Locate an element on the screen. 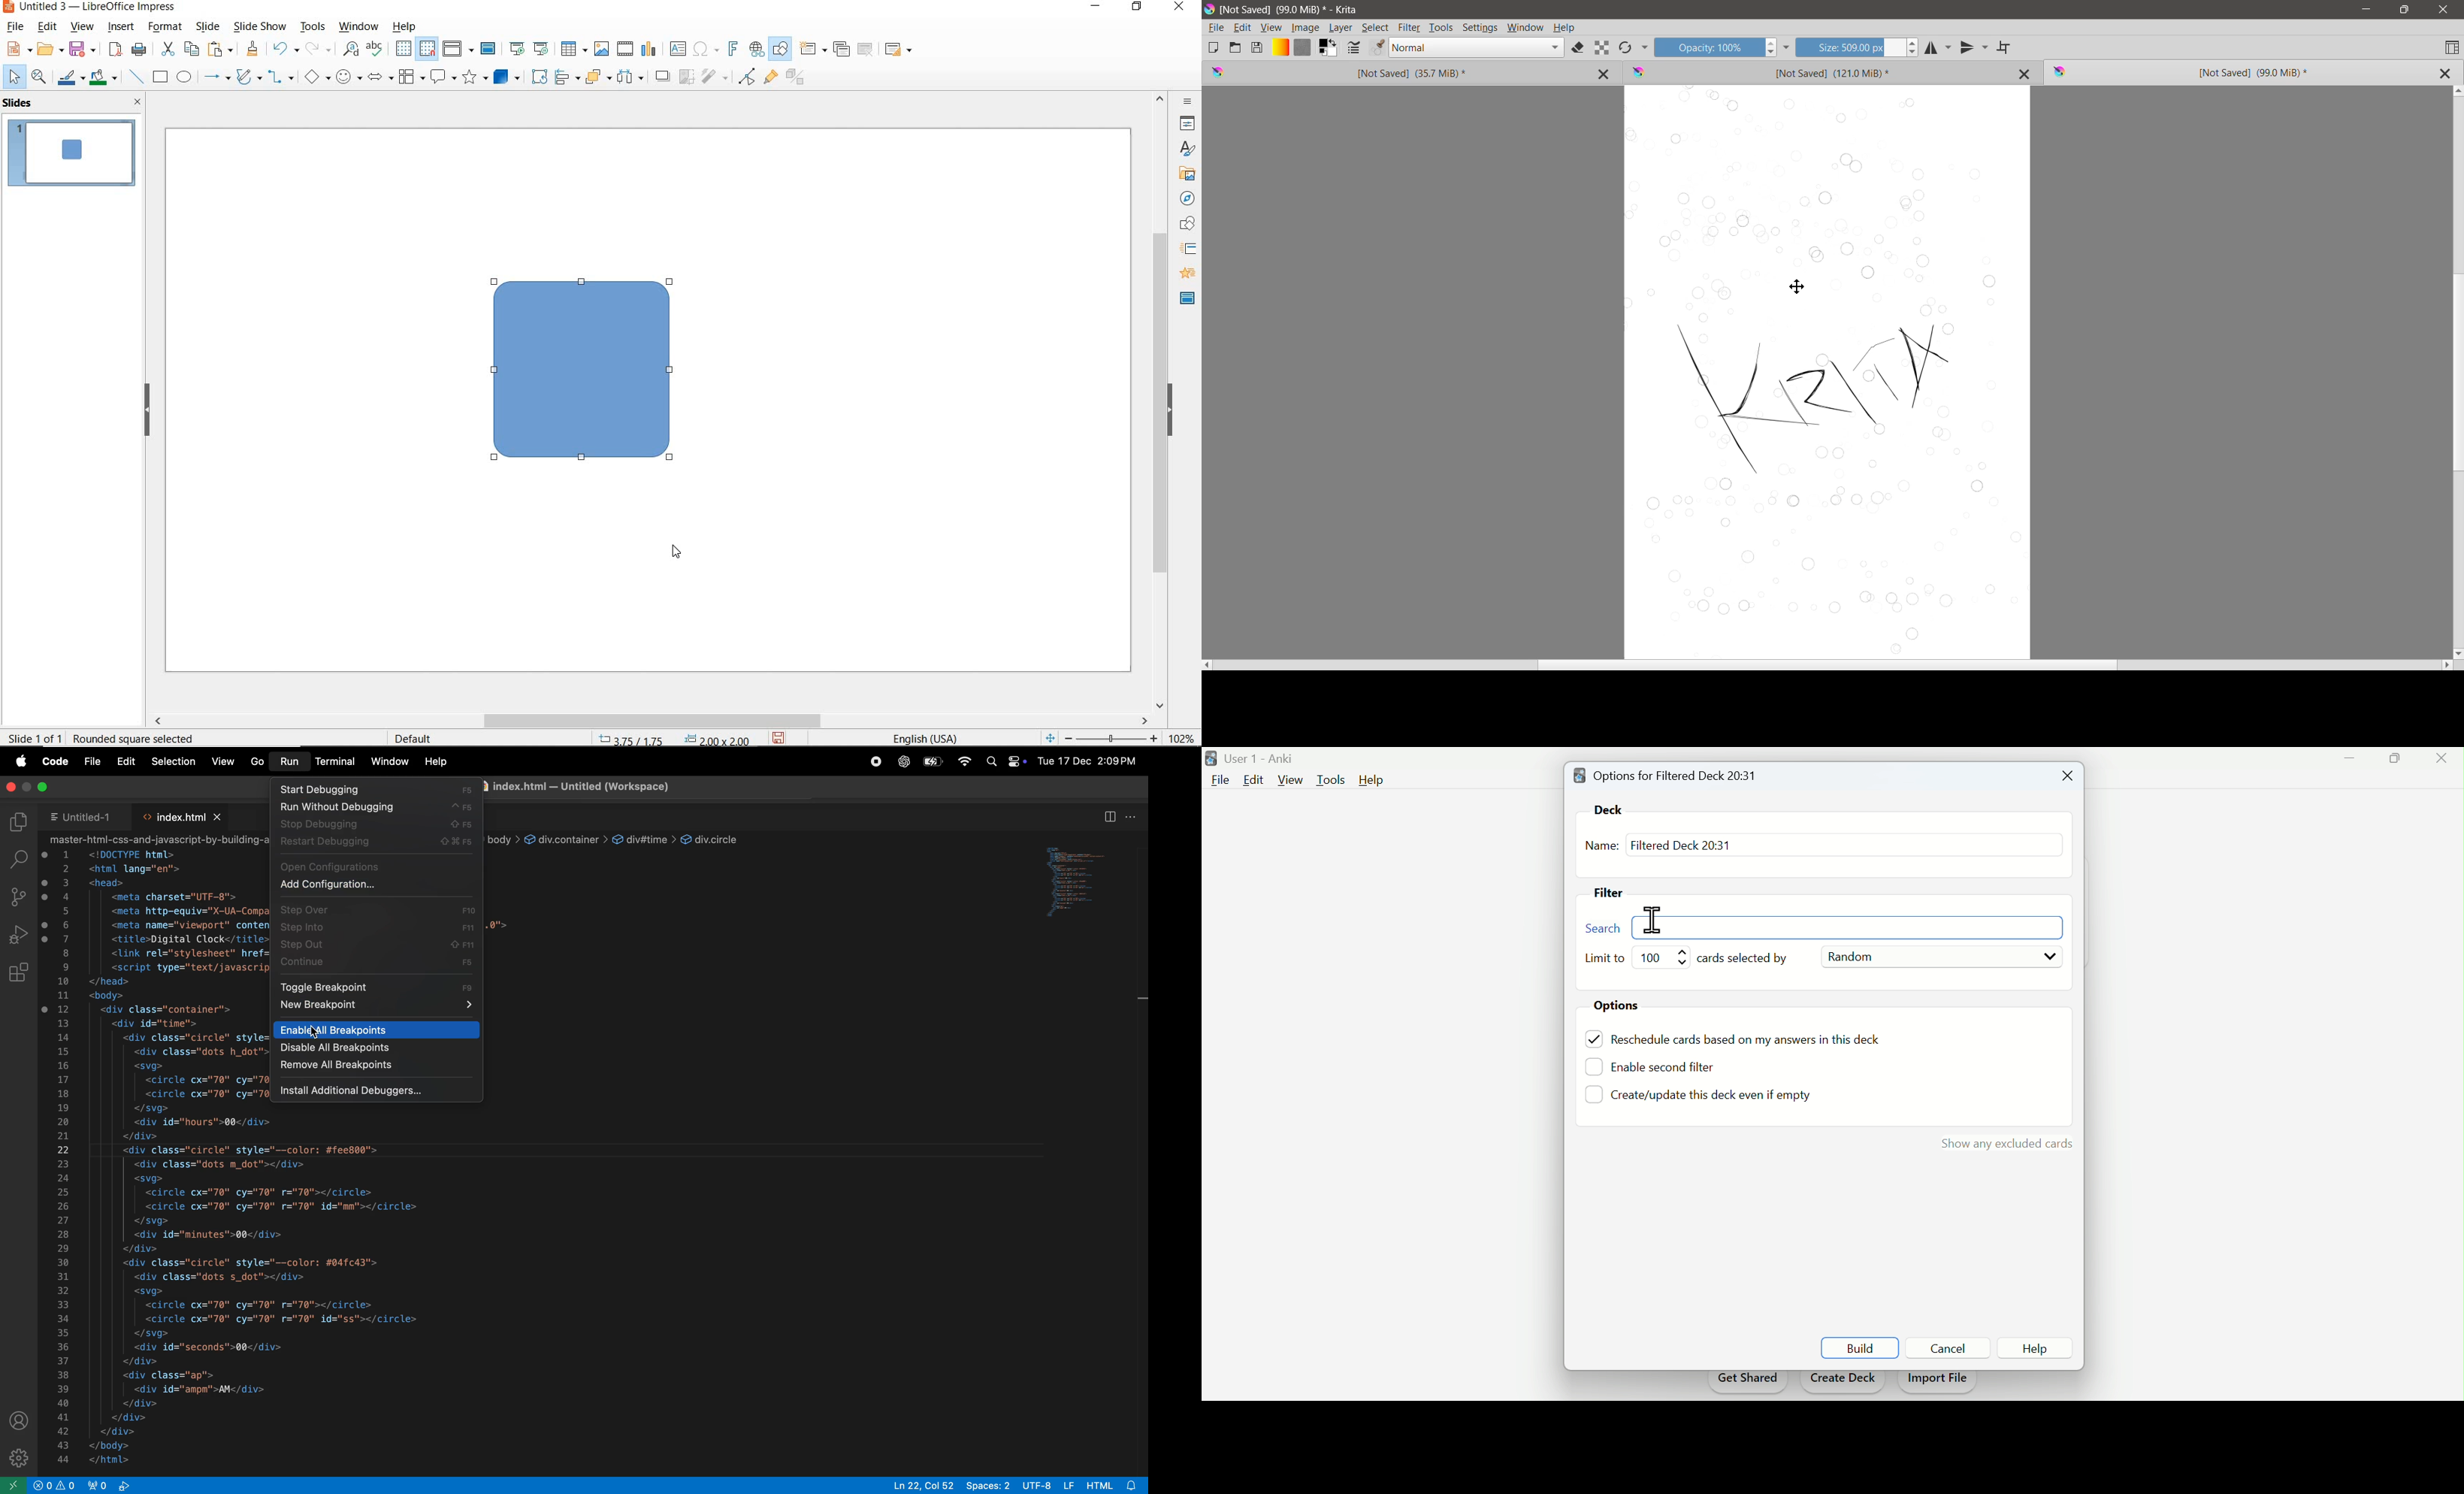  view is located at coordinates (82, 26).